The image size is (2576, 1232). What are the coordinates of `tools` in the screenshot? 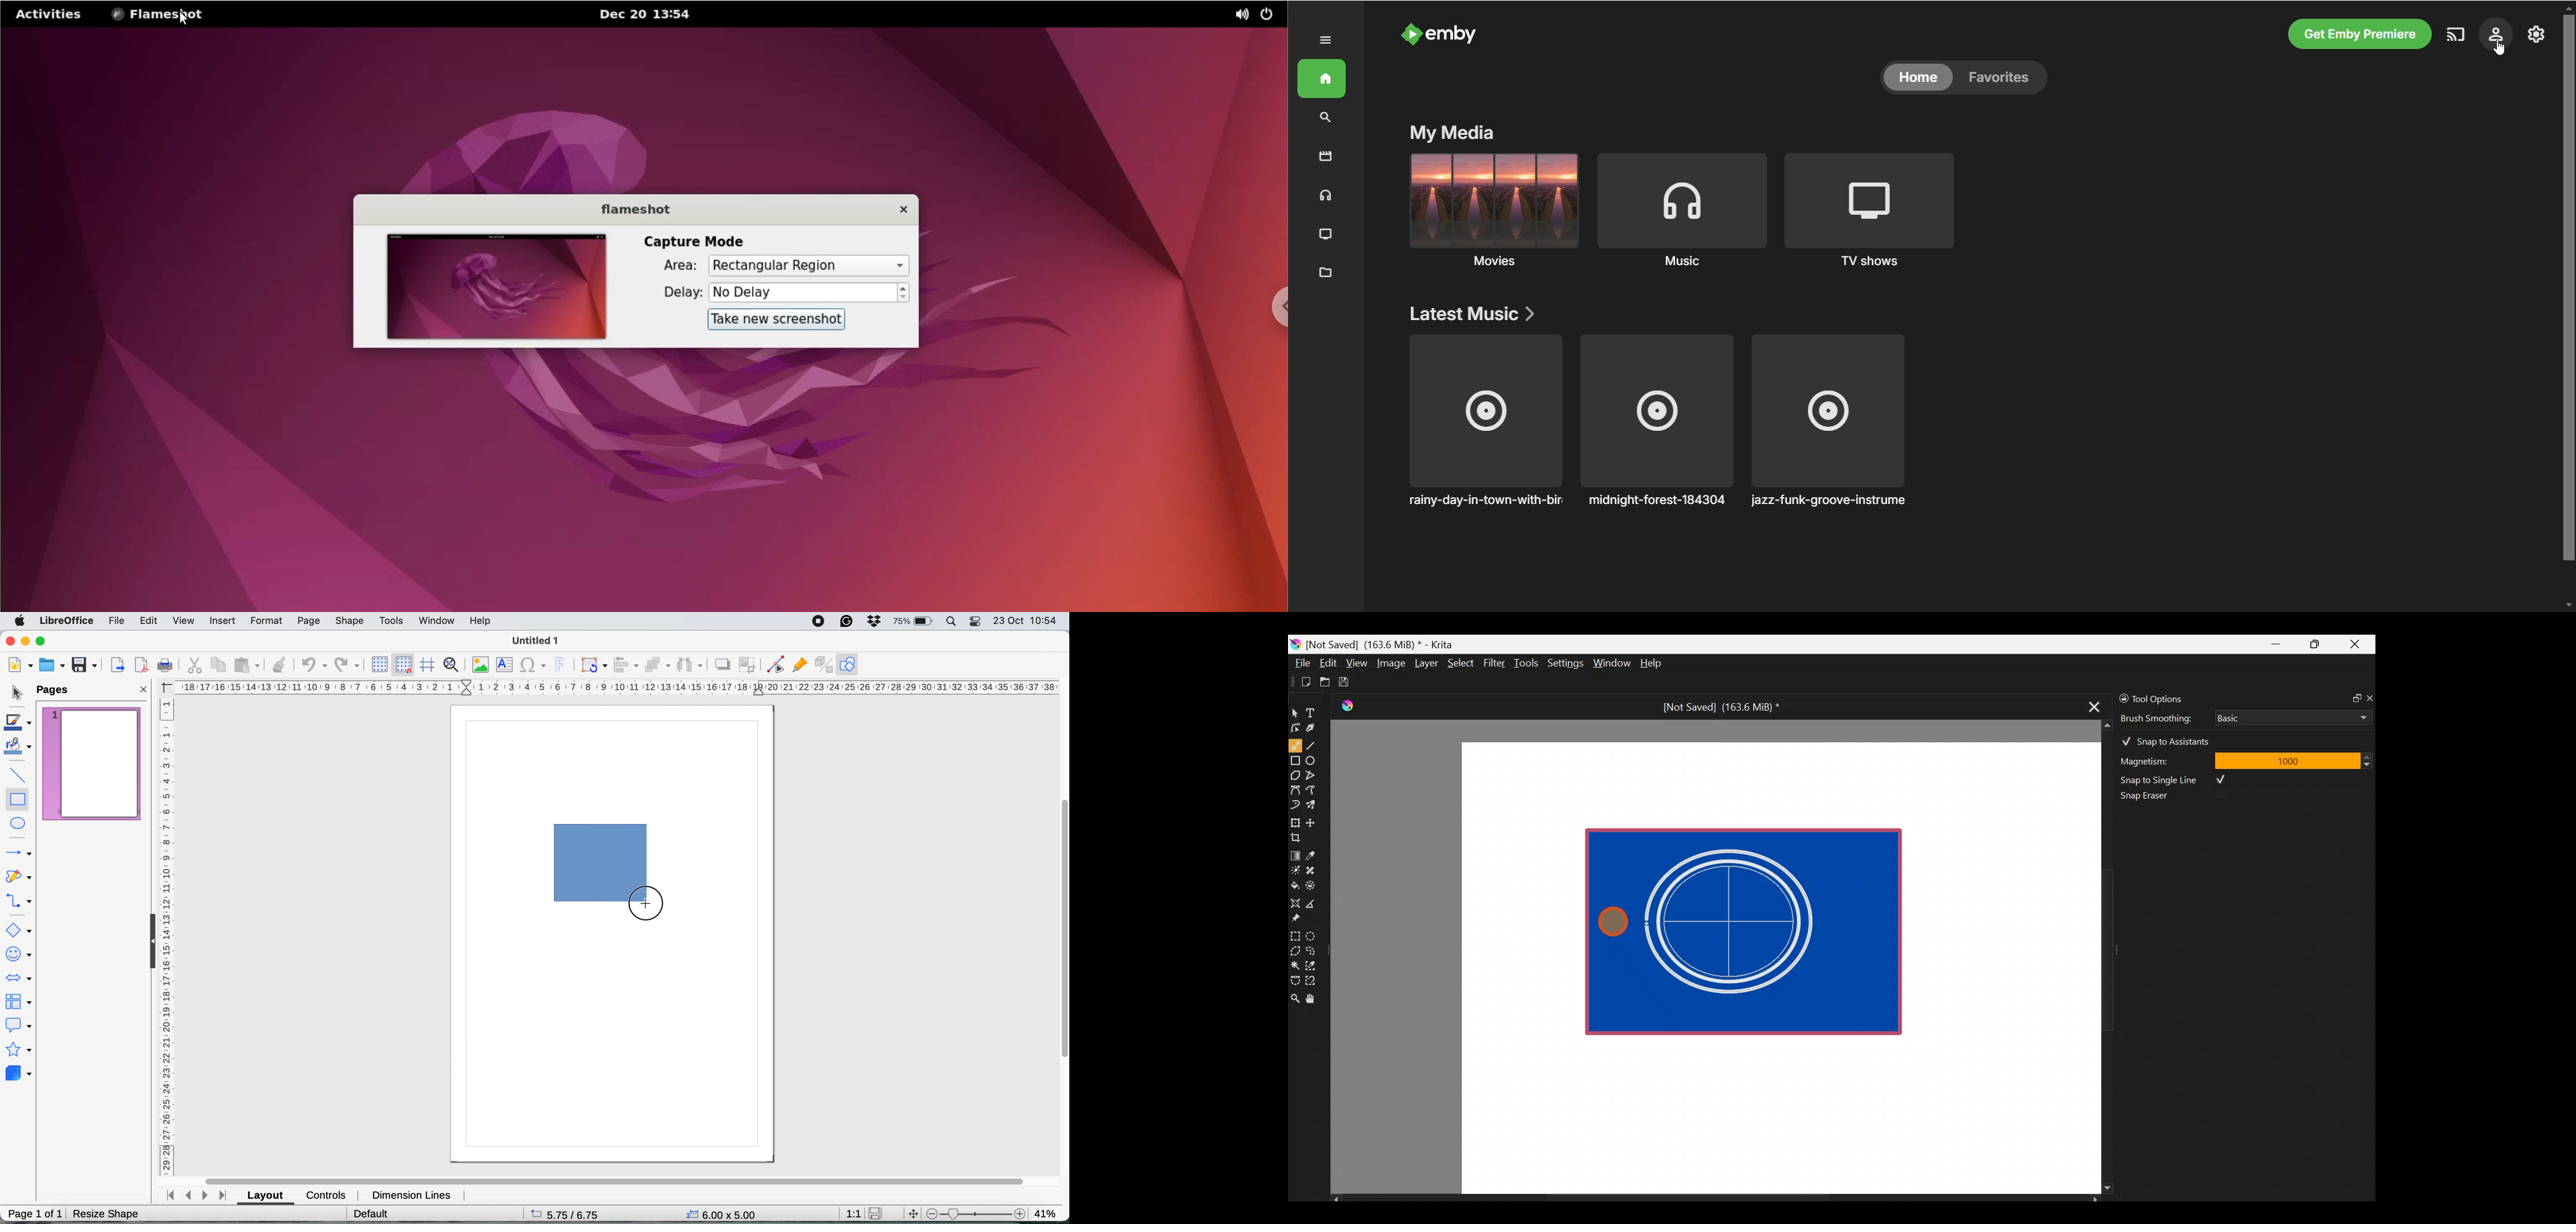 It's located at (392, 620).